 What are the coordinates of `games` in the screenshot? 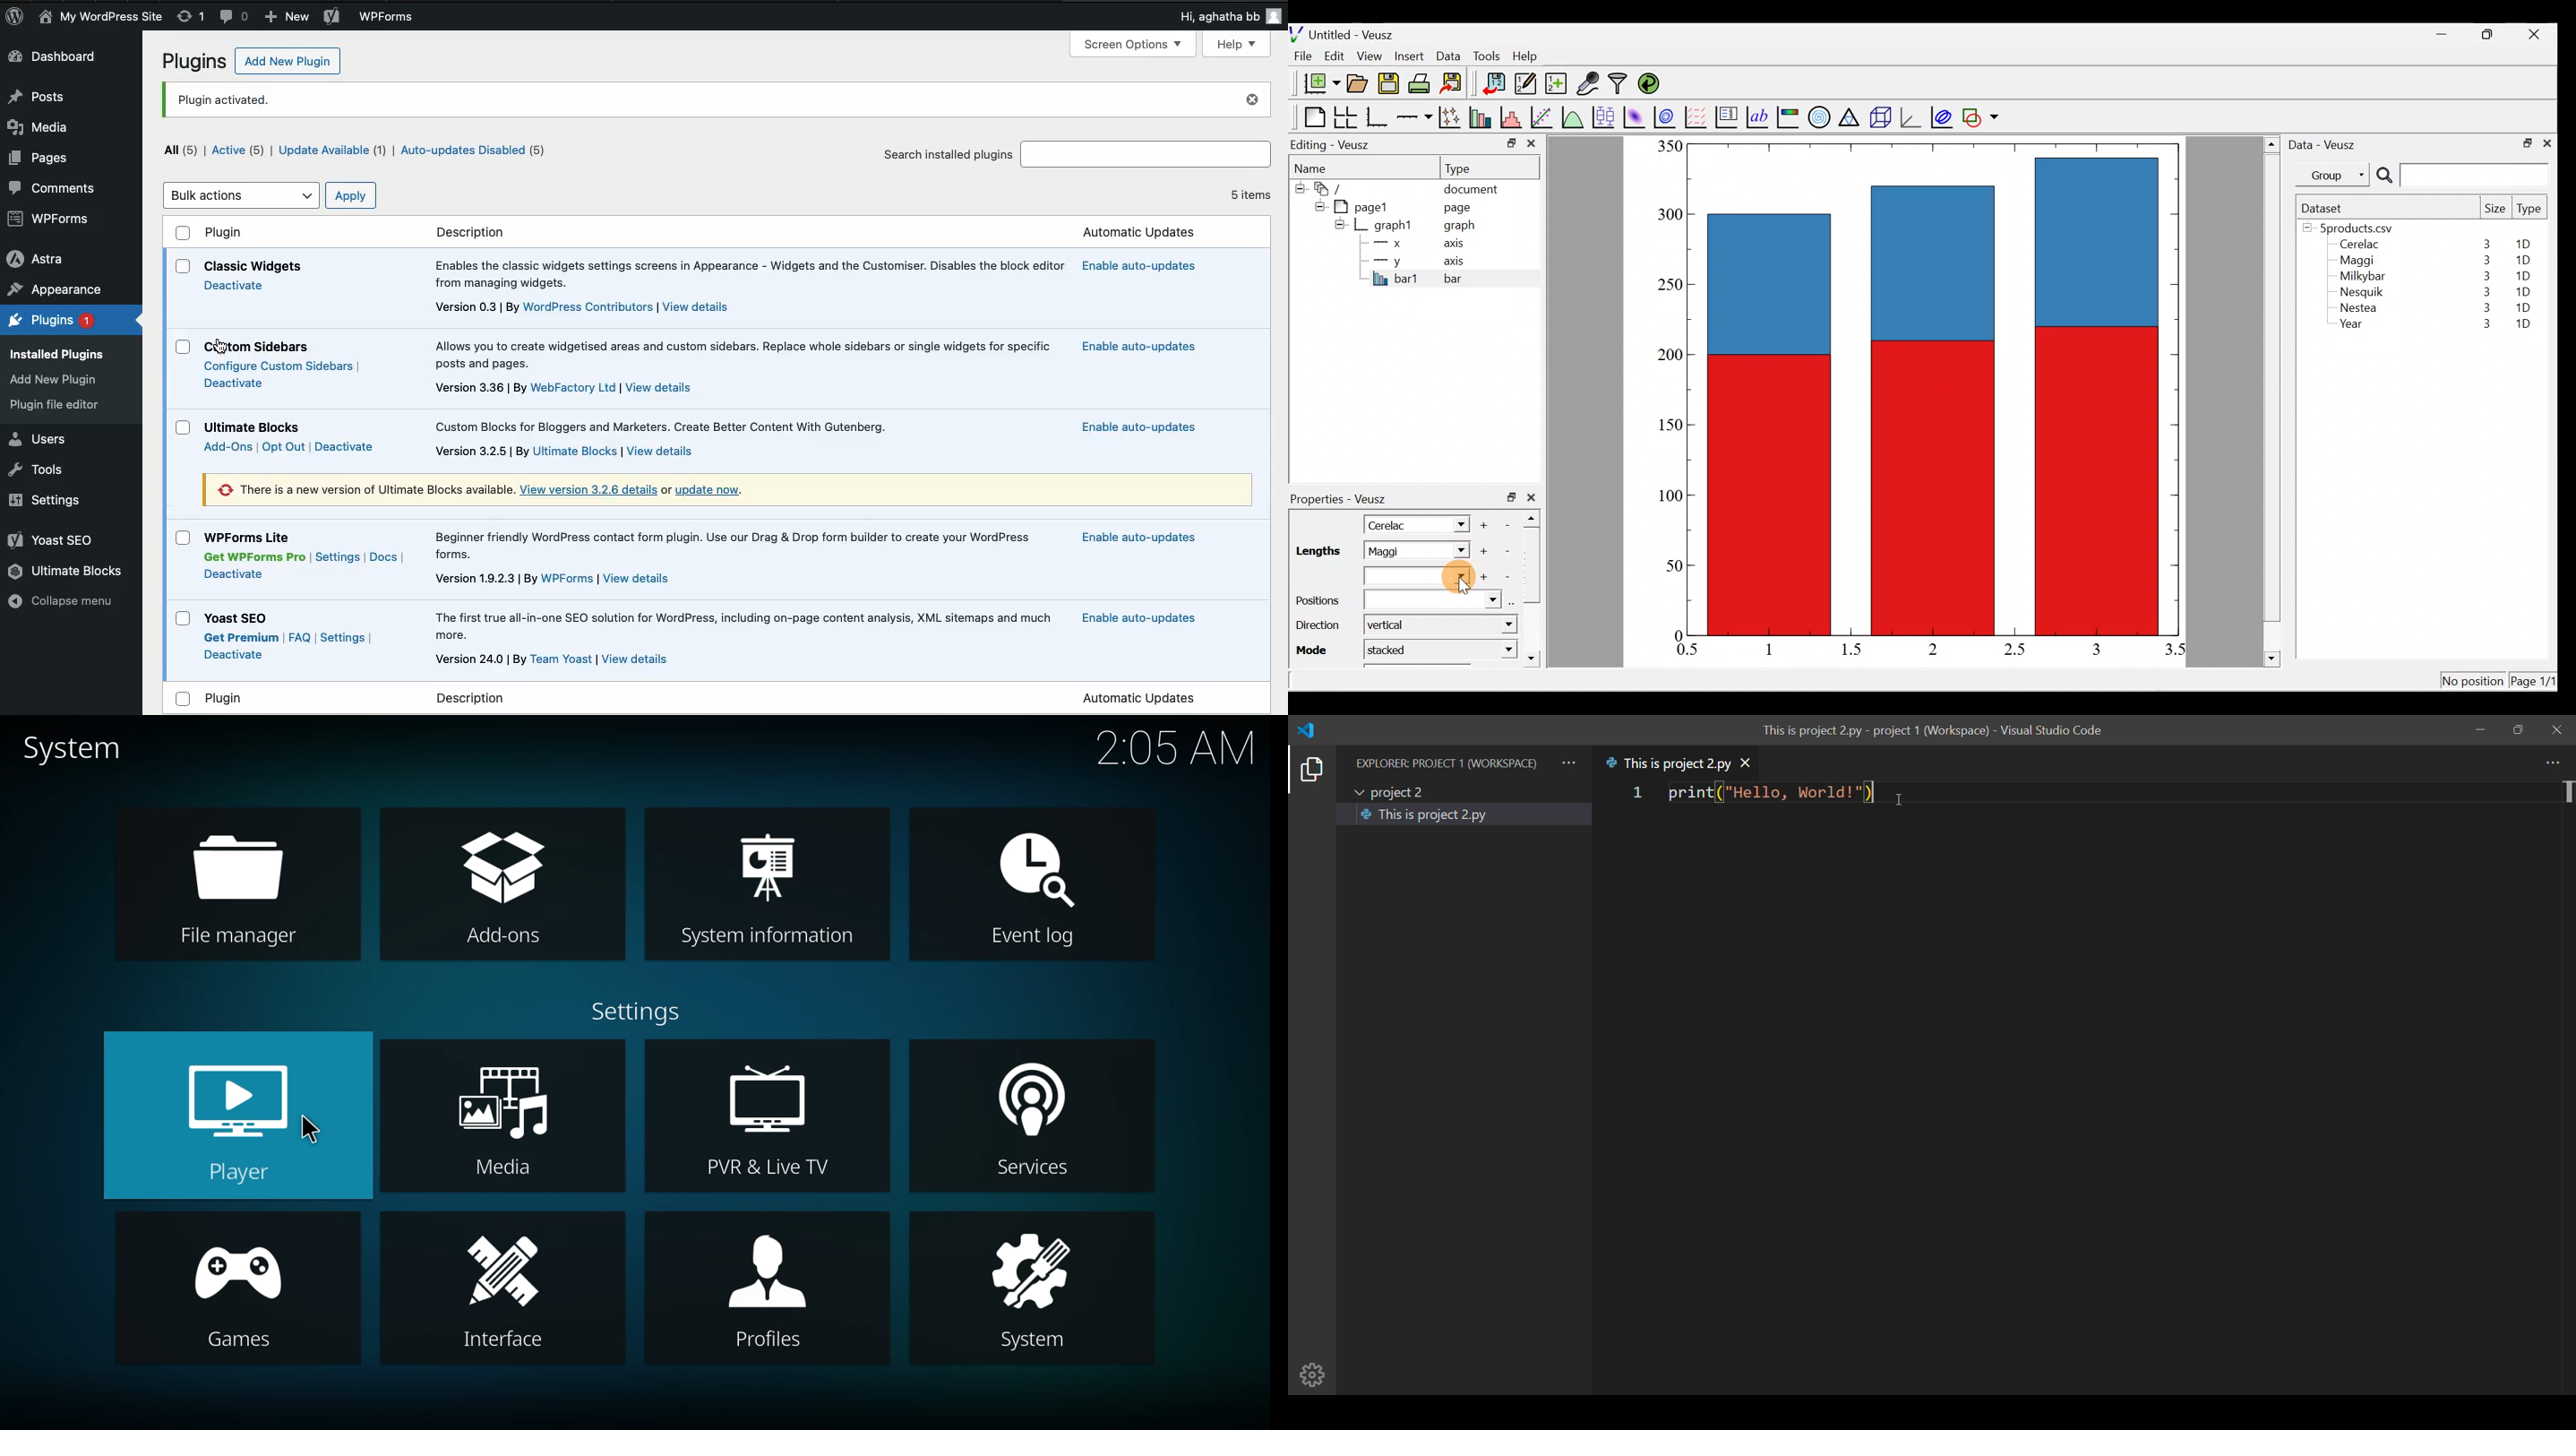 It's located at (242, 1290).